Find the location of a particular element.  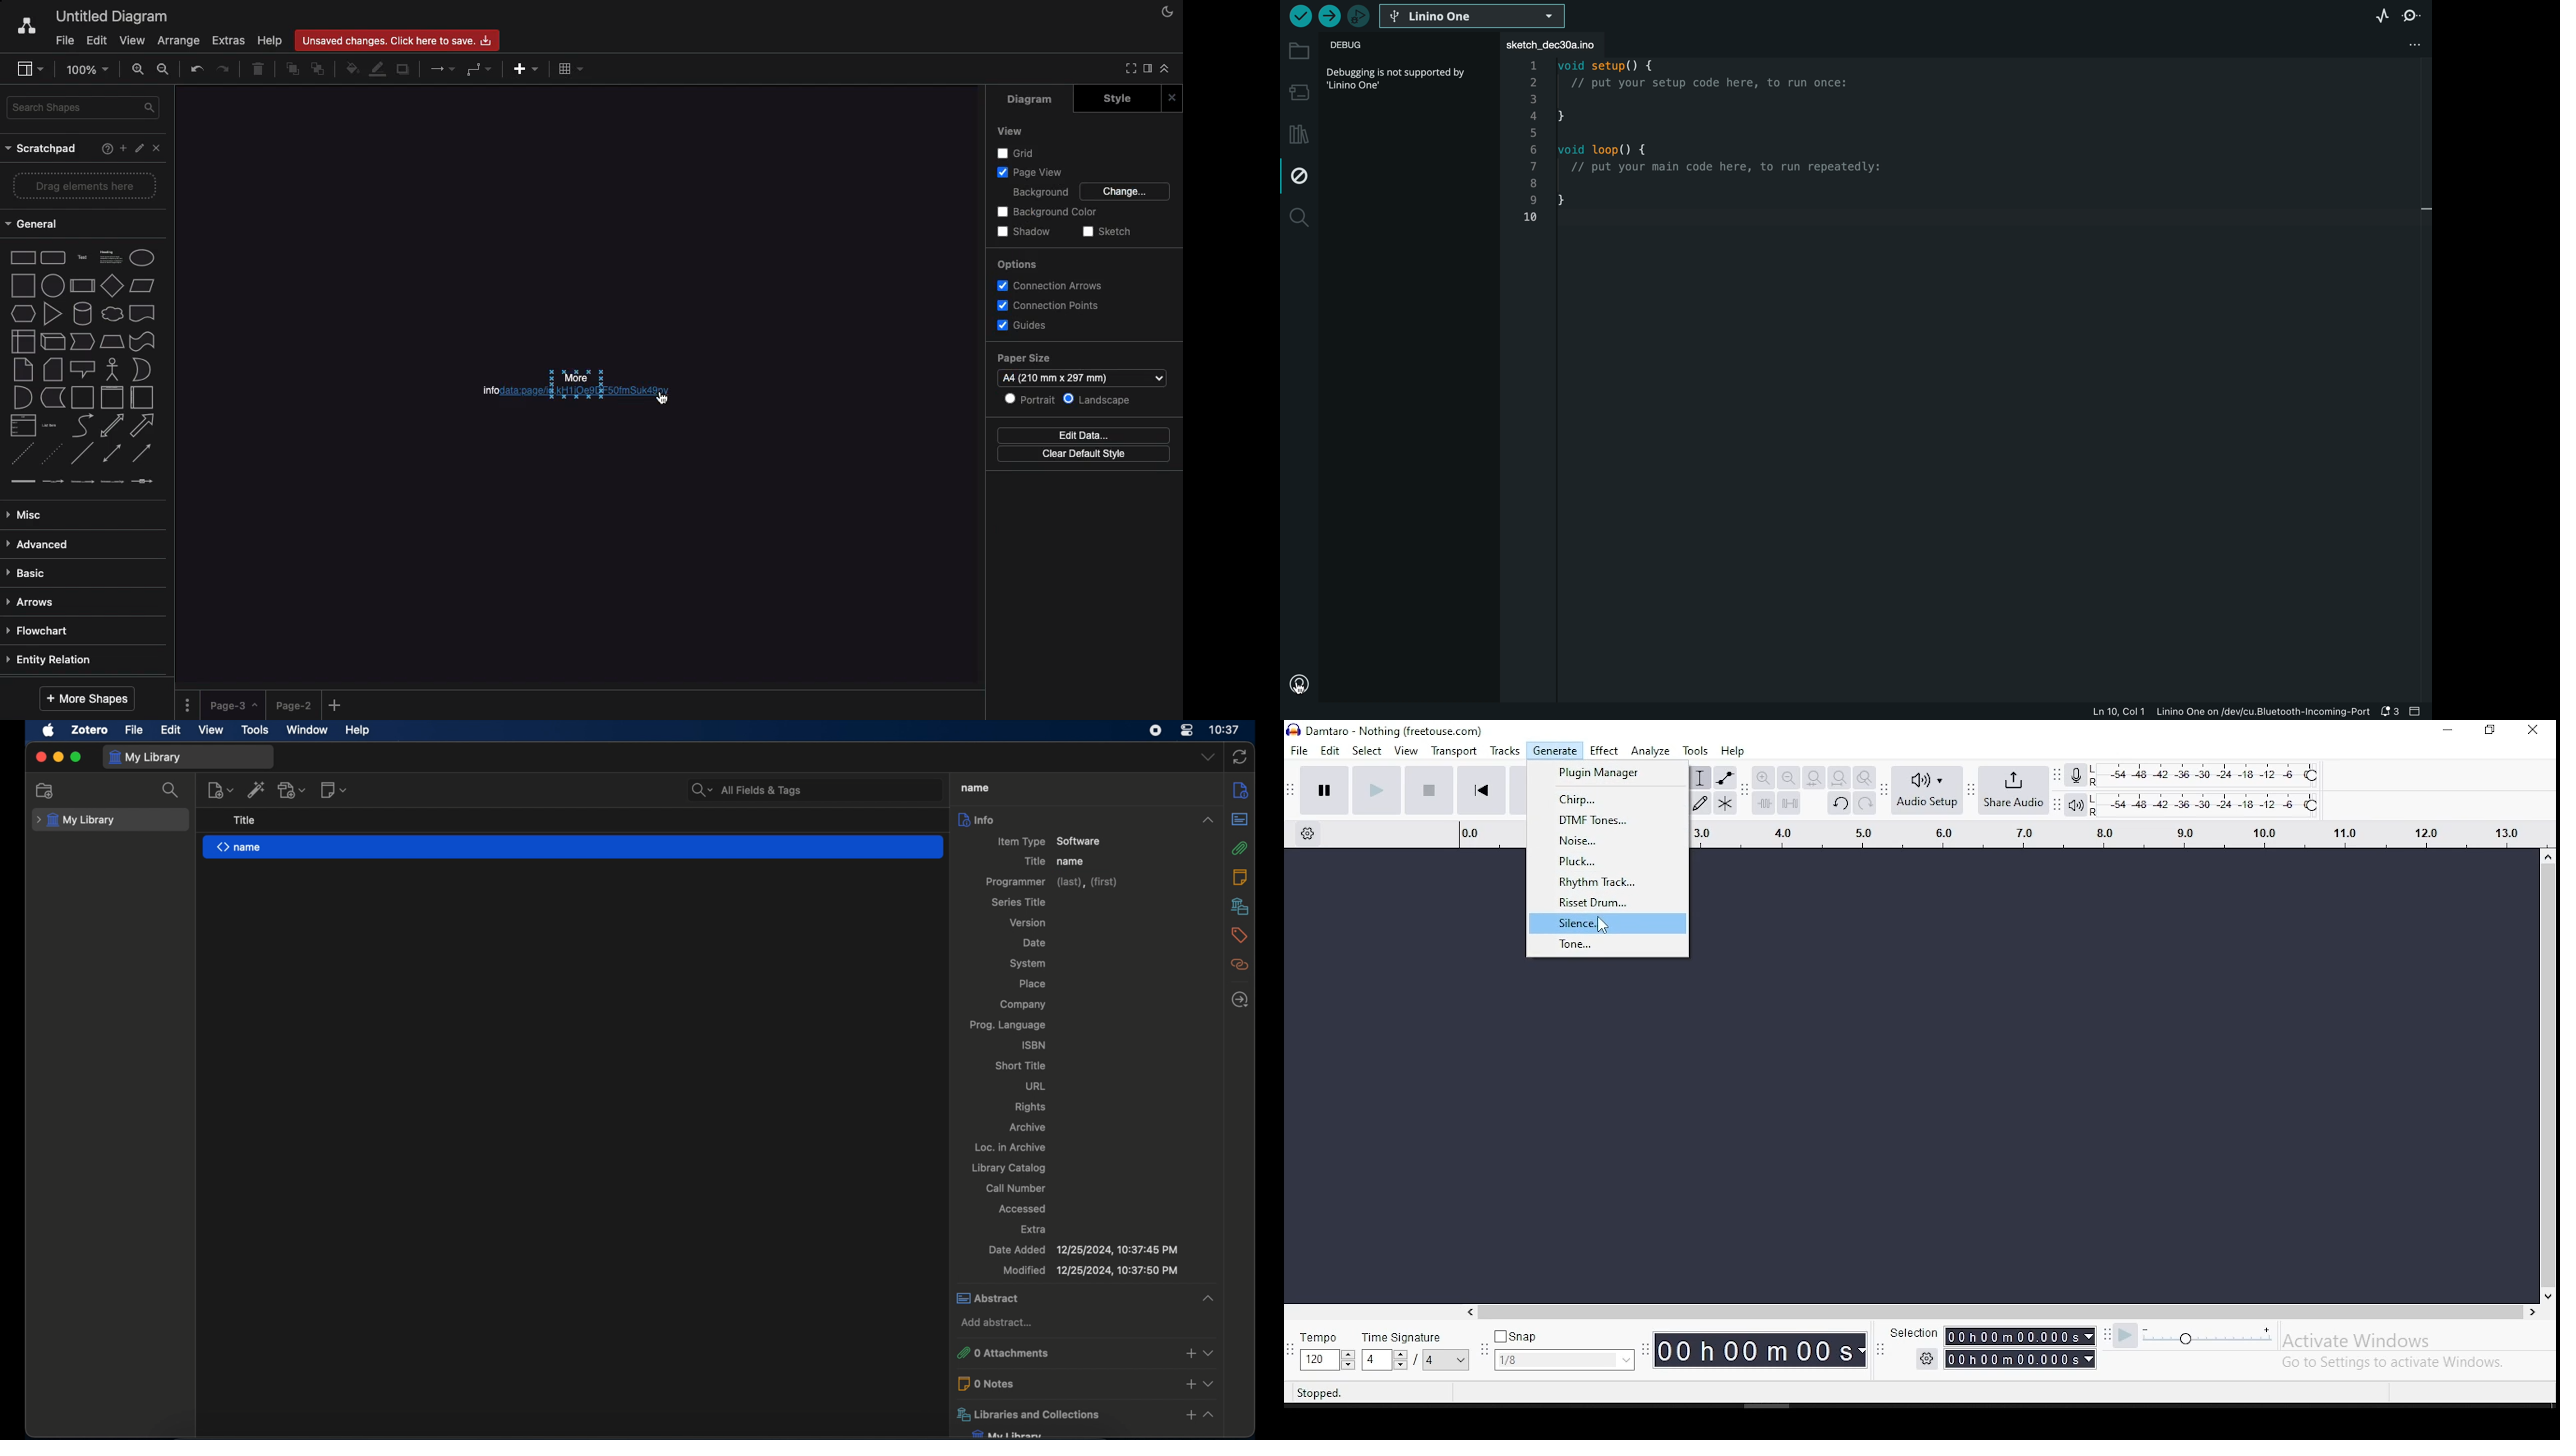

maximize is located at coordinates (77, 758).